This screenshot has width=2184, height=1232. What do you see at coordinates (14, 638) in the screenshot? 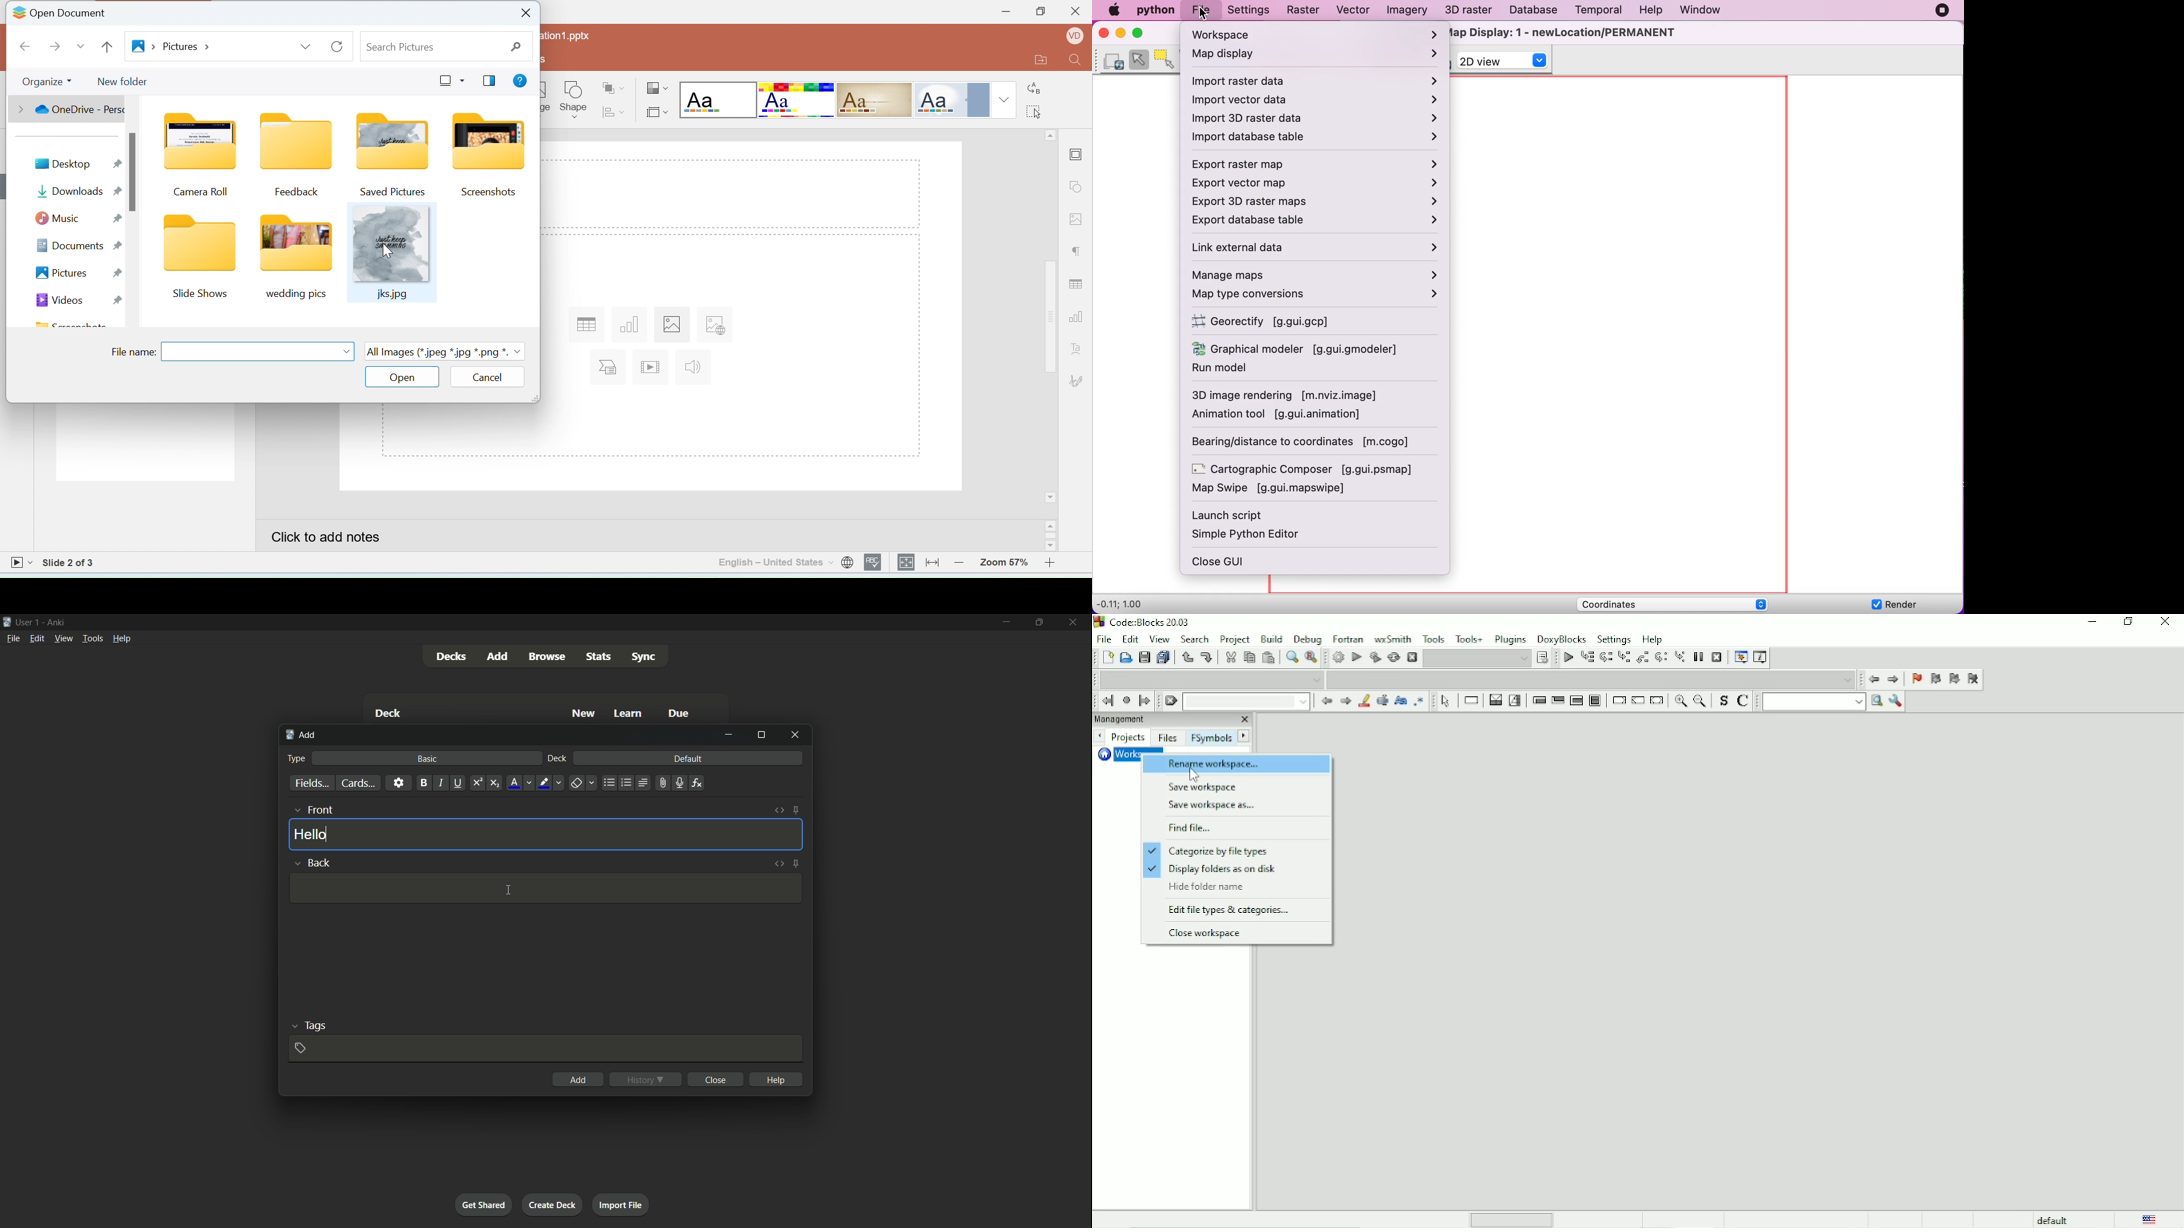
I see `file menu` at bounding box center [14, 638].